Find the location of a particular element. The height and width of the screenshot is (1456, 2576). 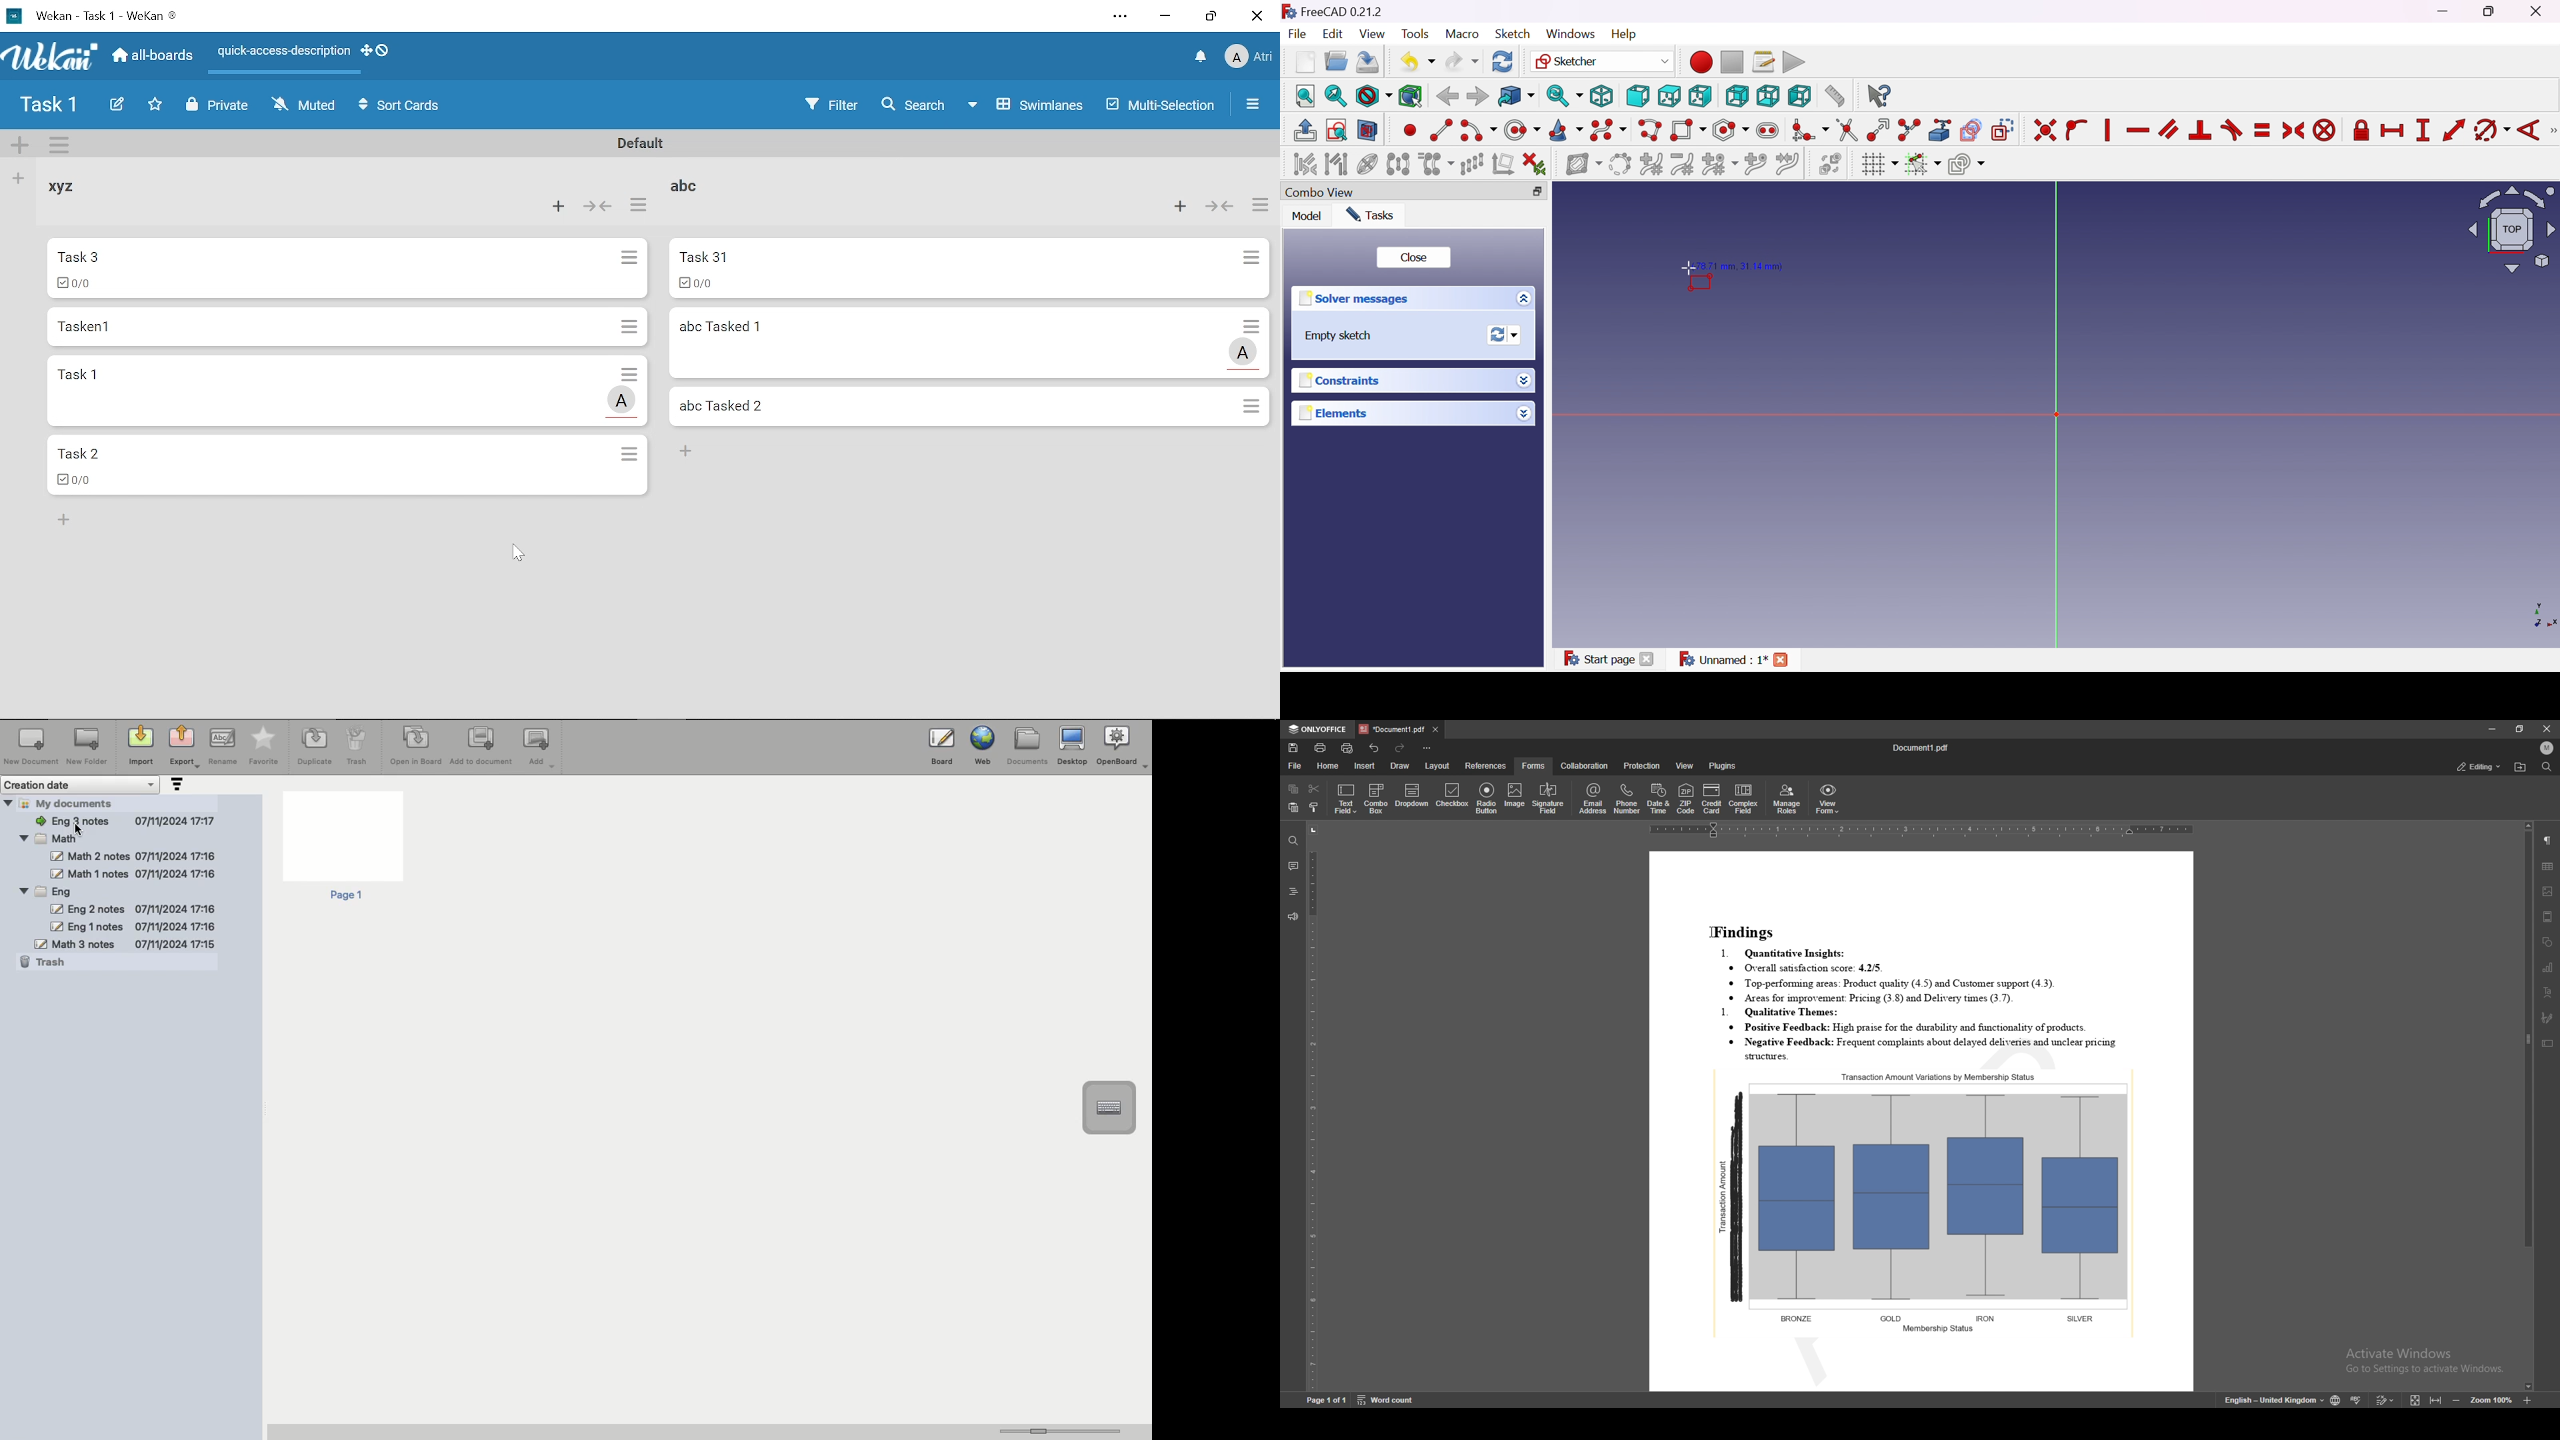

file name is located at coordinates (1924, 747).